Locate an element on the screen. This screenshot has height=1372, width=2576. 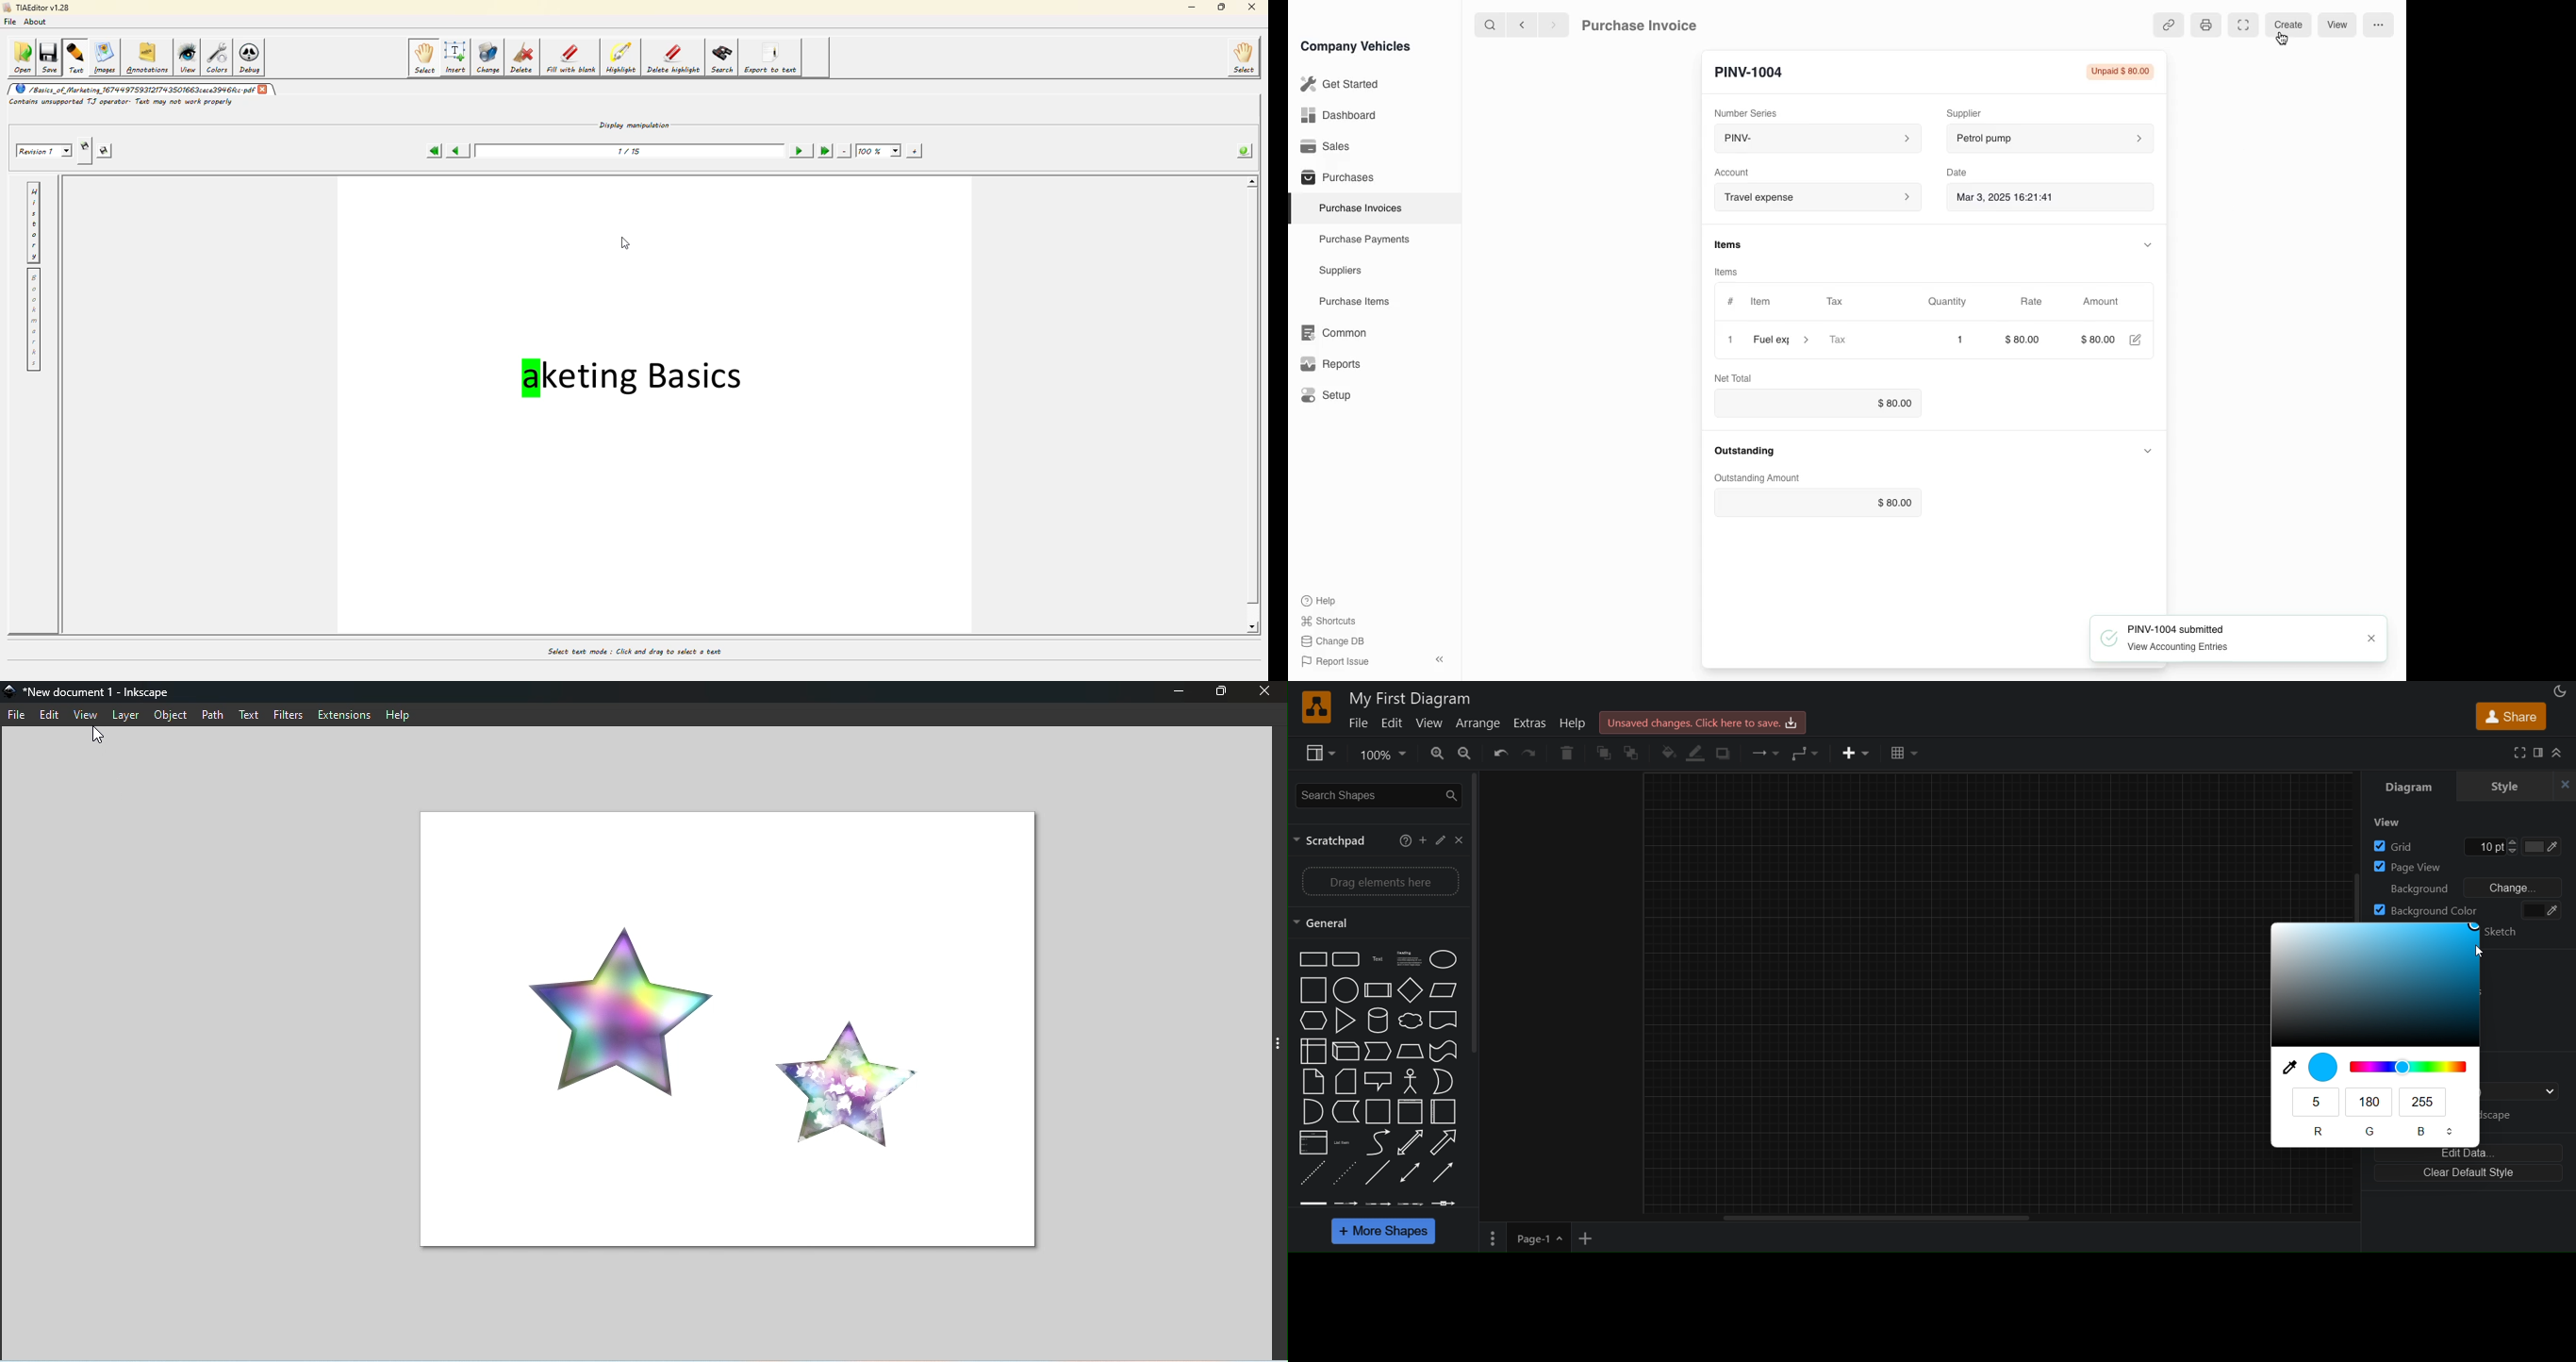
Minimize is located at coordinates (1181, 693).